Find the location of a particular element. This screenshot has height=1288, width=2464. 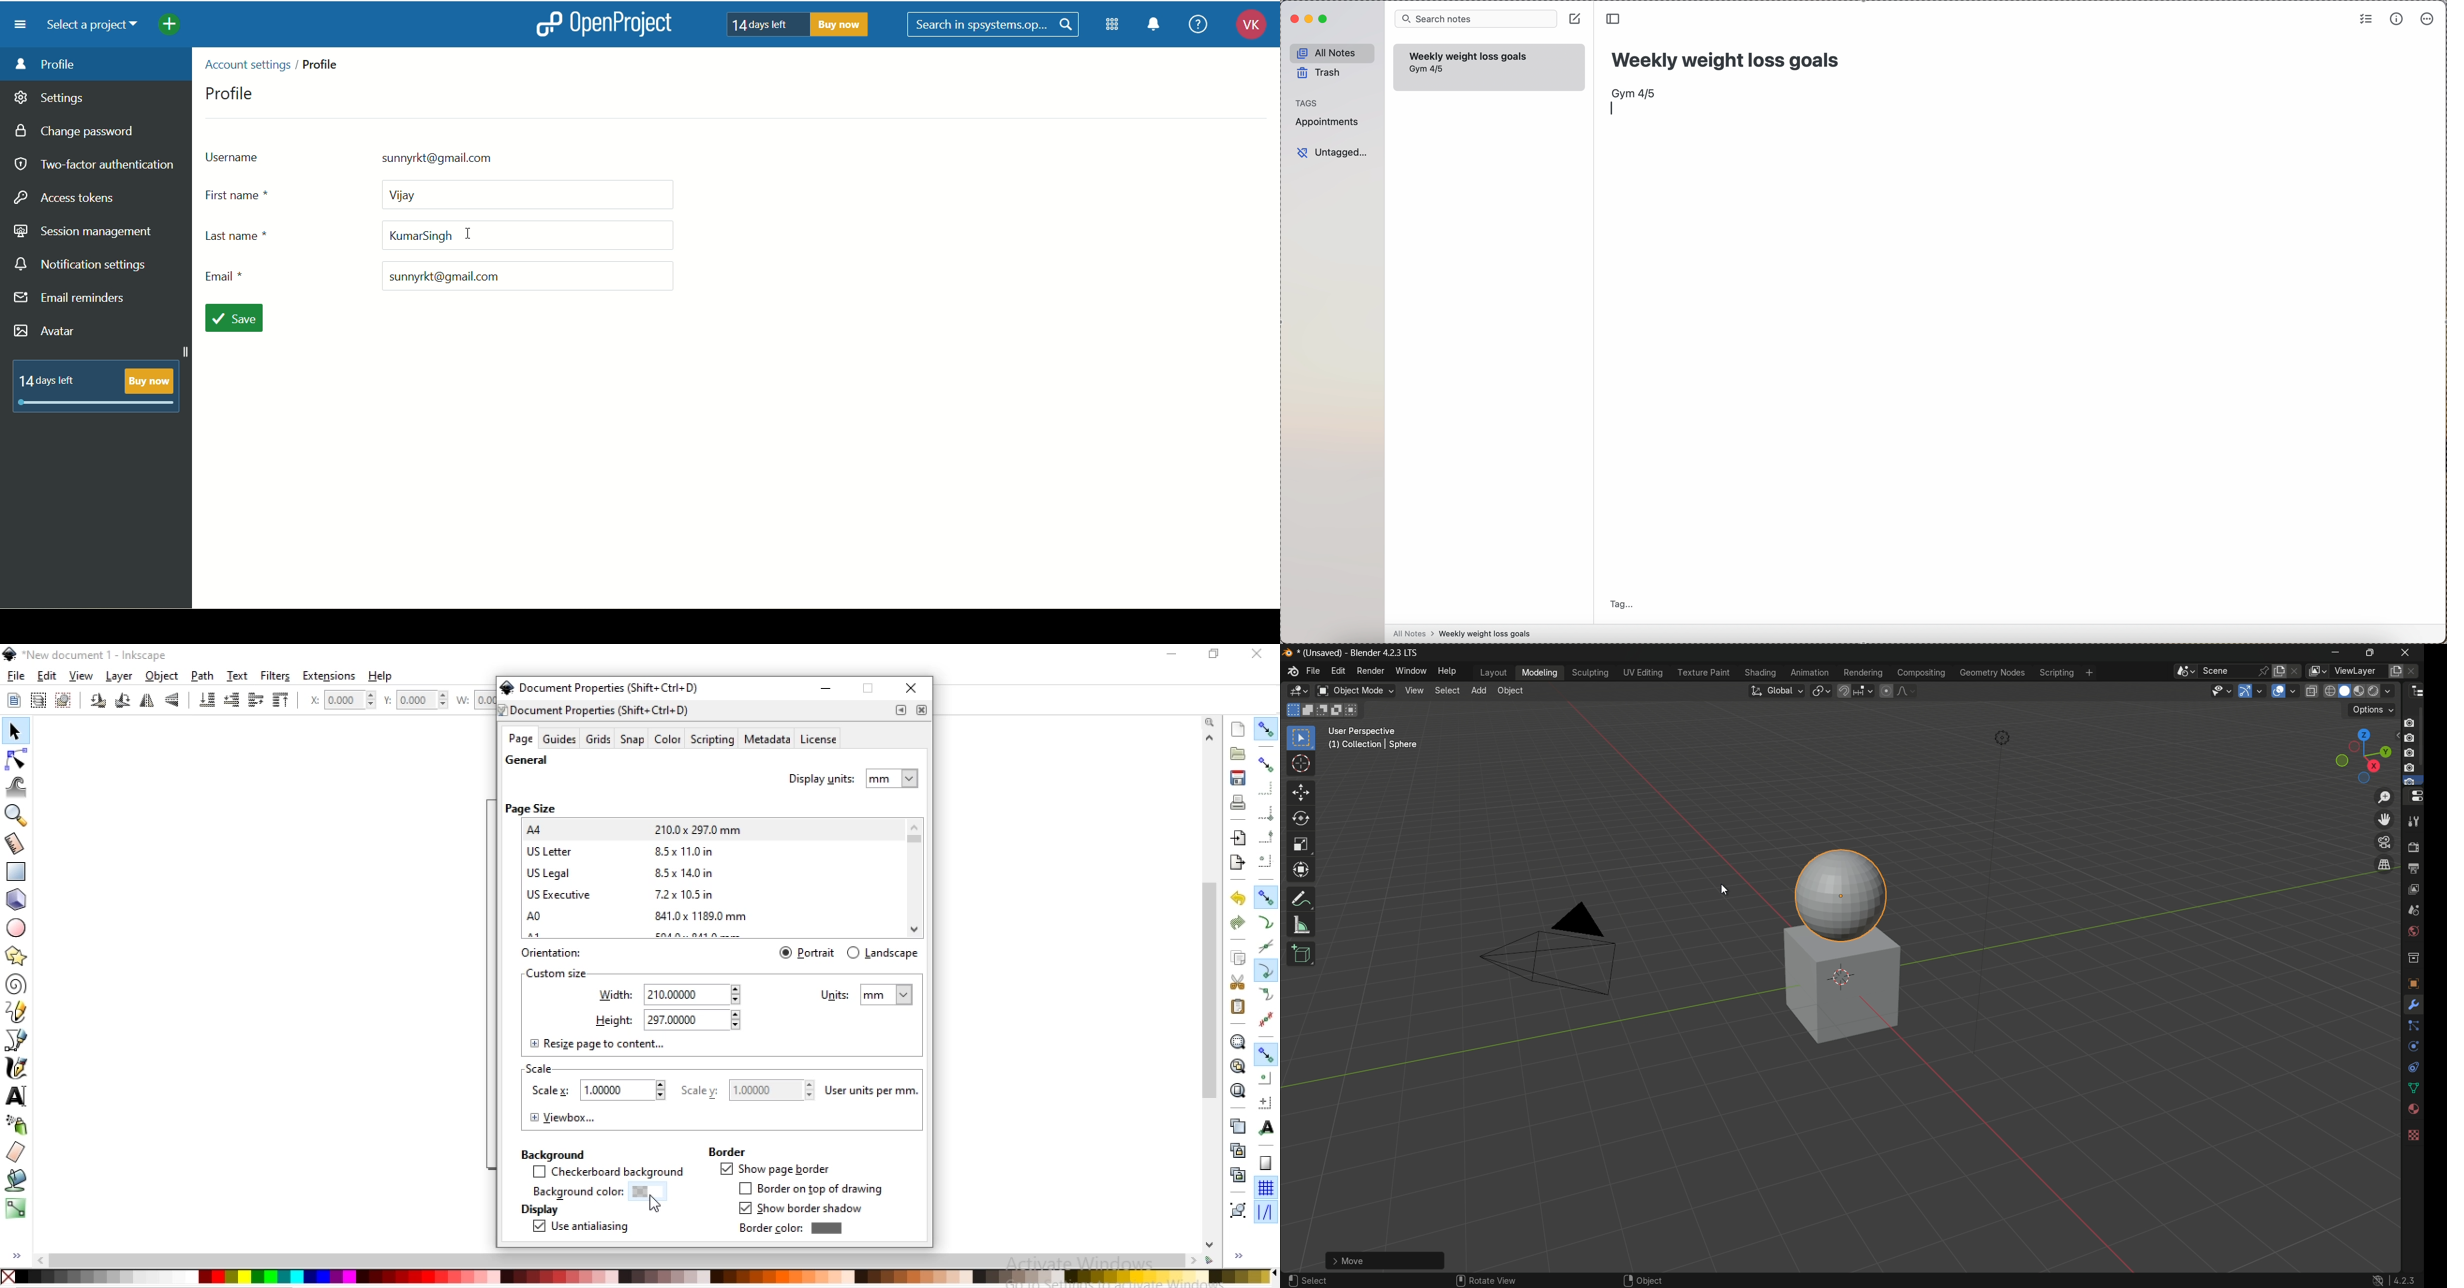

save is located at coordinates (239, 319).